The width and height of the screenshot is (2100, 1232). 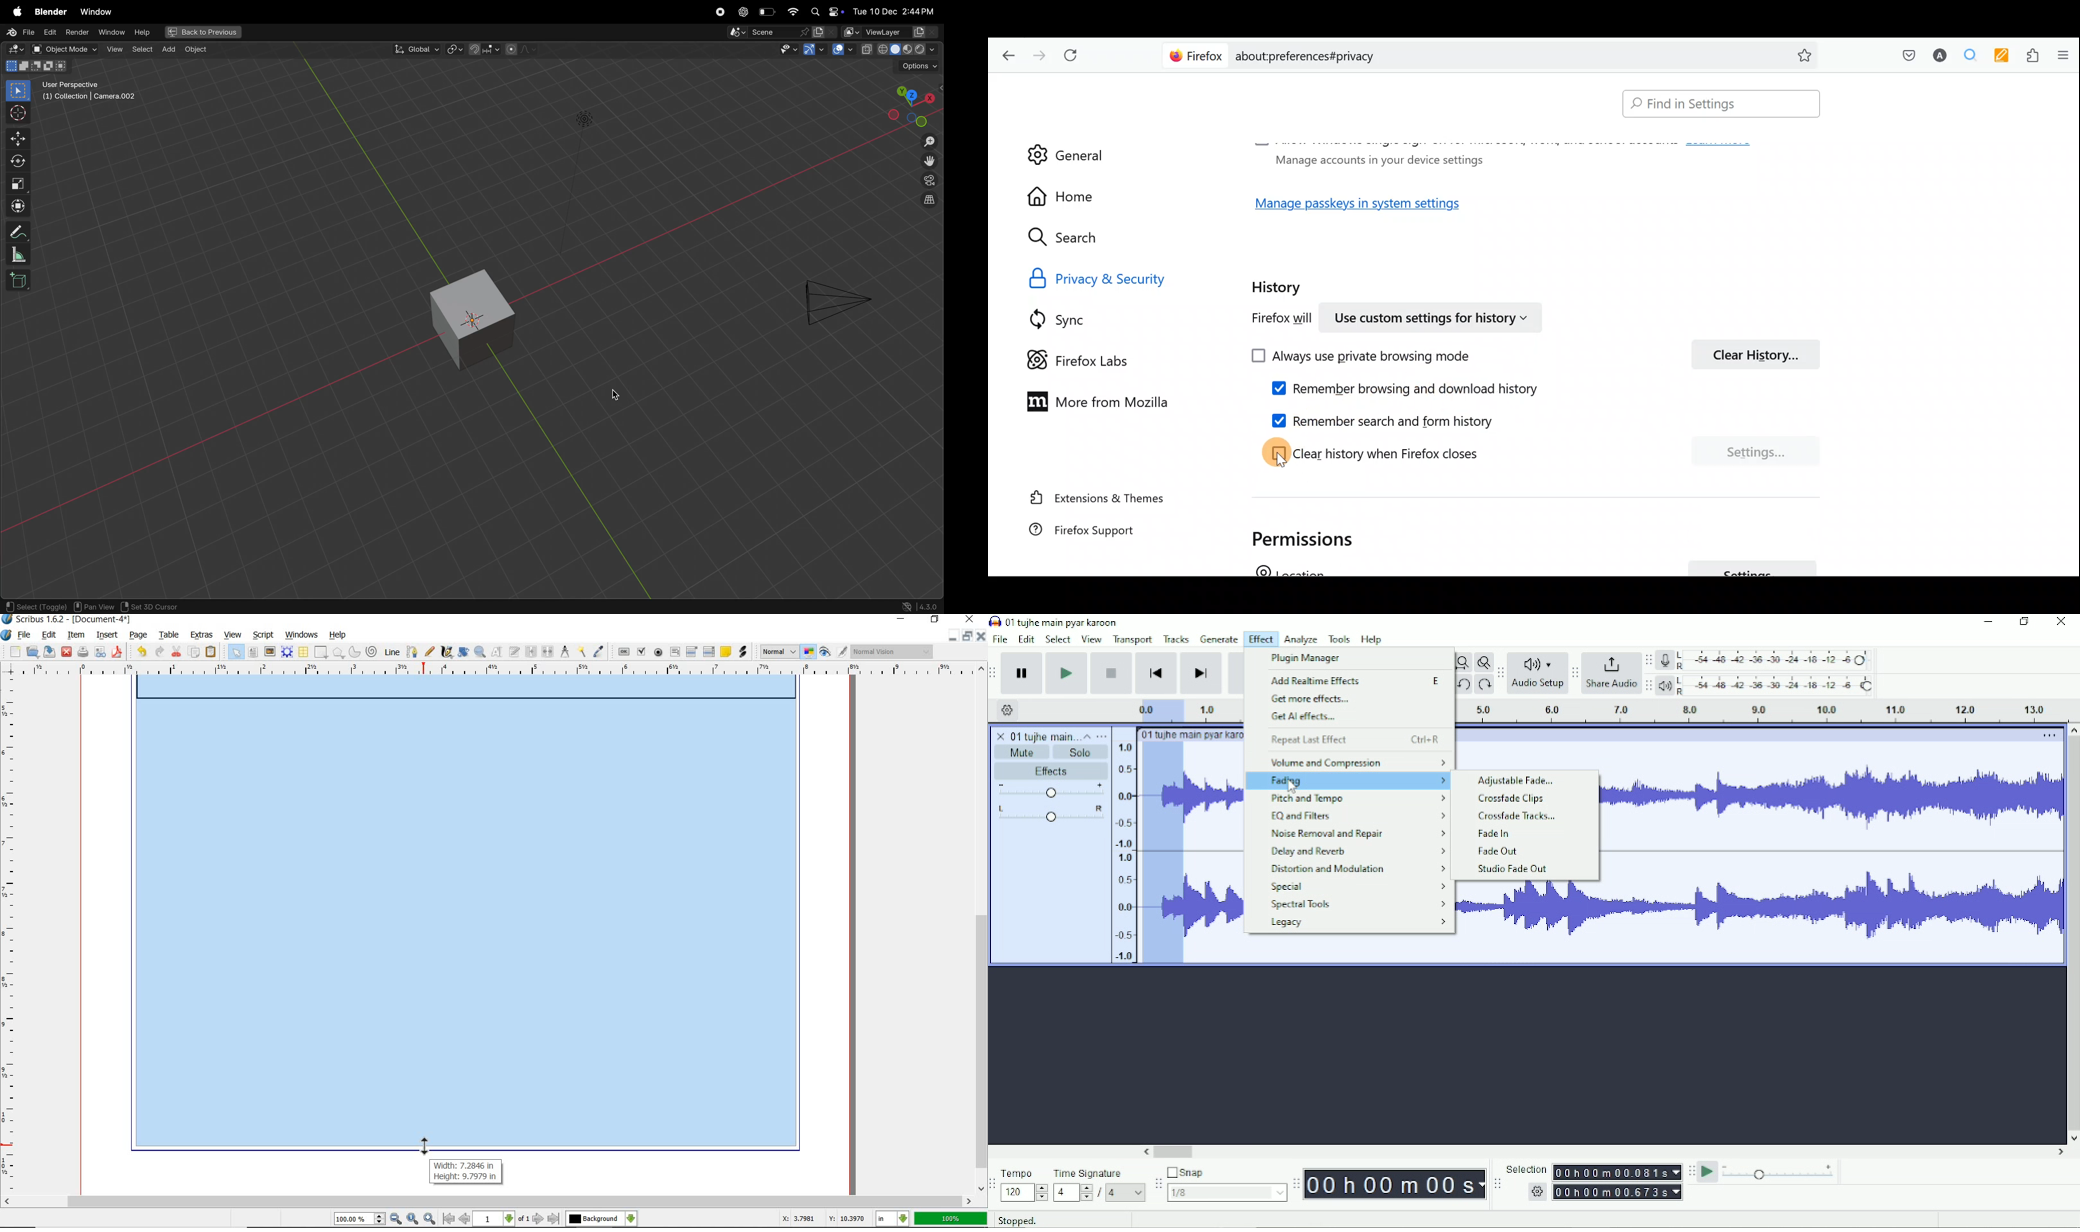 What do you see at coordinates (1126, 277) in the screenshot?
I see `Privacy & security` at bounding box center [1126, 277].